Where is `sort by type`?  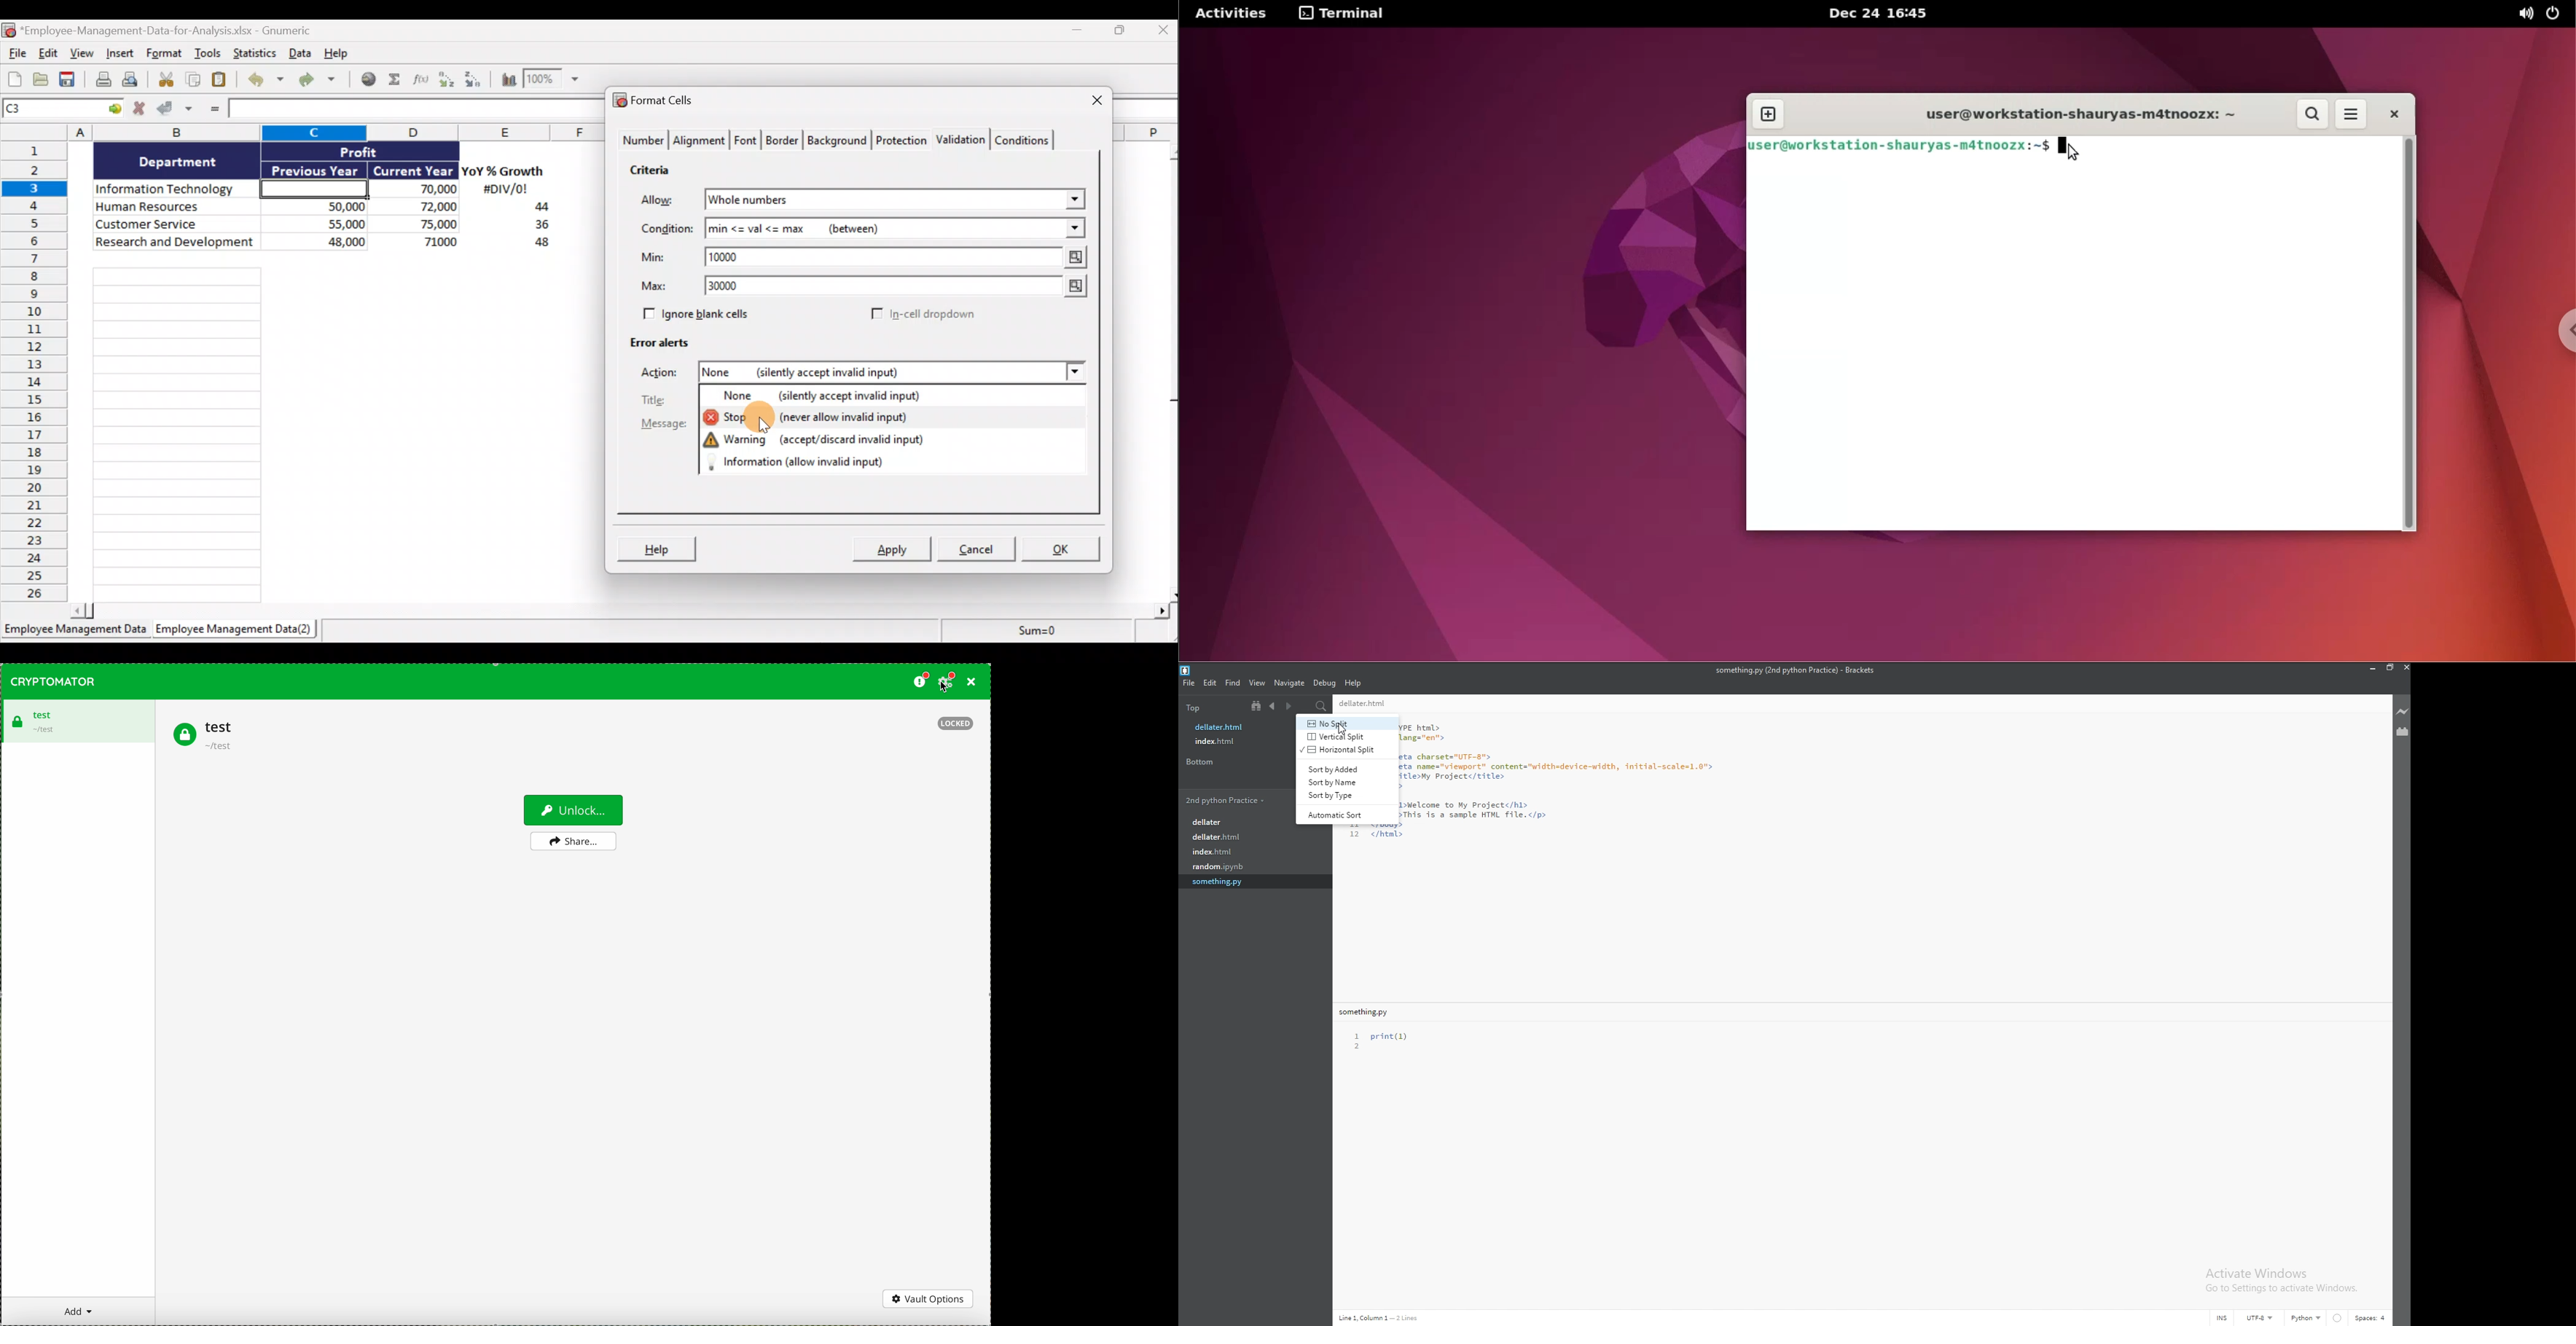
sort by type is located at coordinates (1347, 795).